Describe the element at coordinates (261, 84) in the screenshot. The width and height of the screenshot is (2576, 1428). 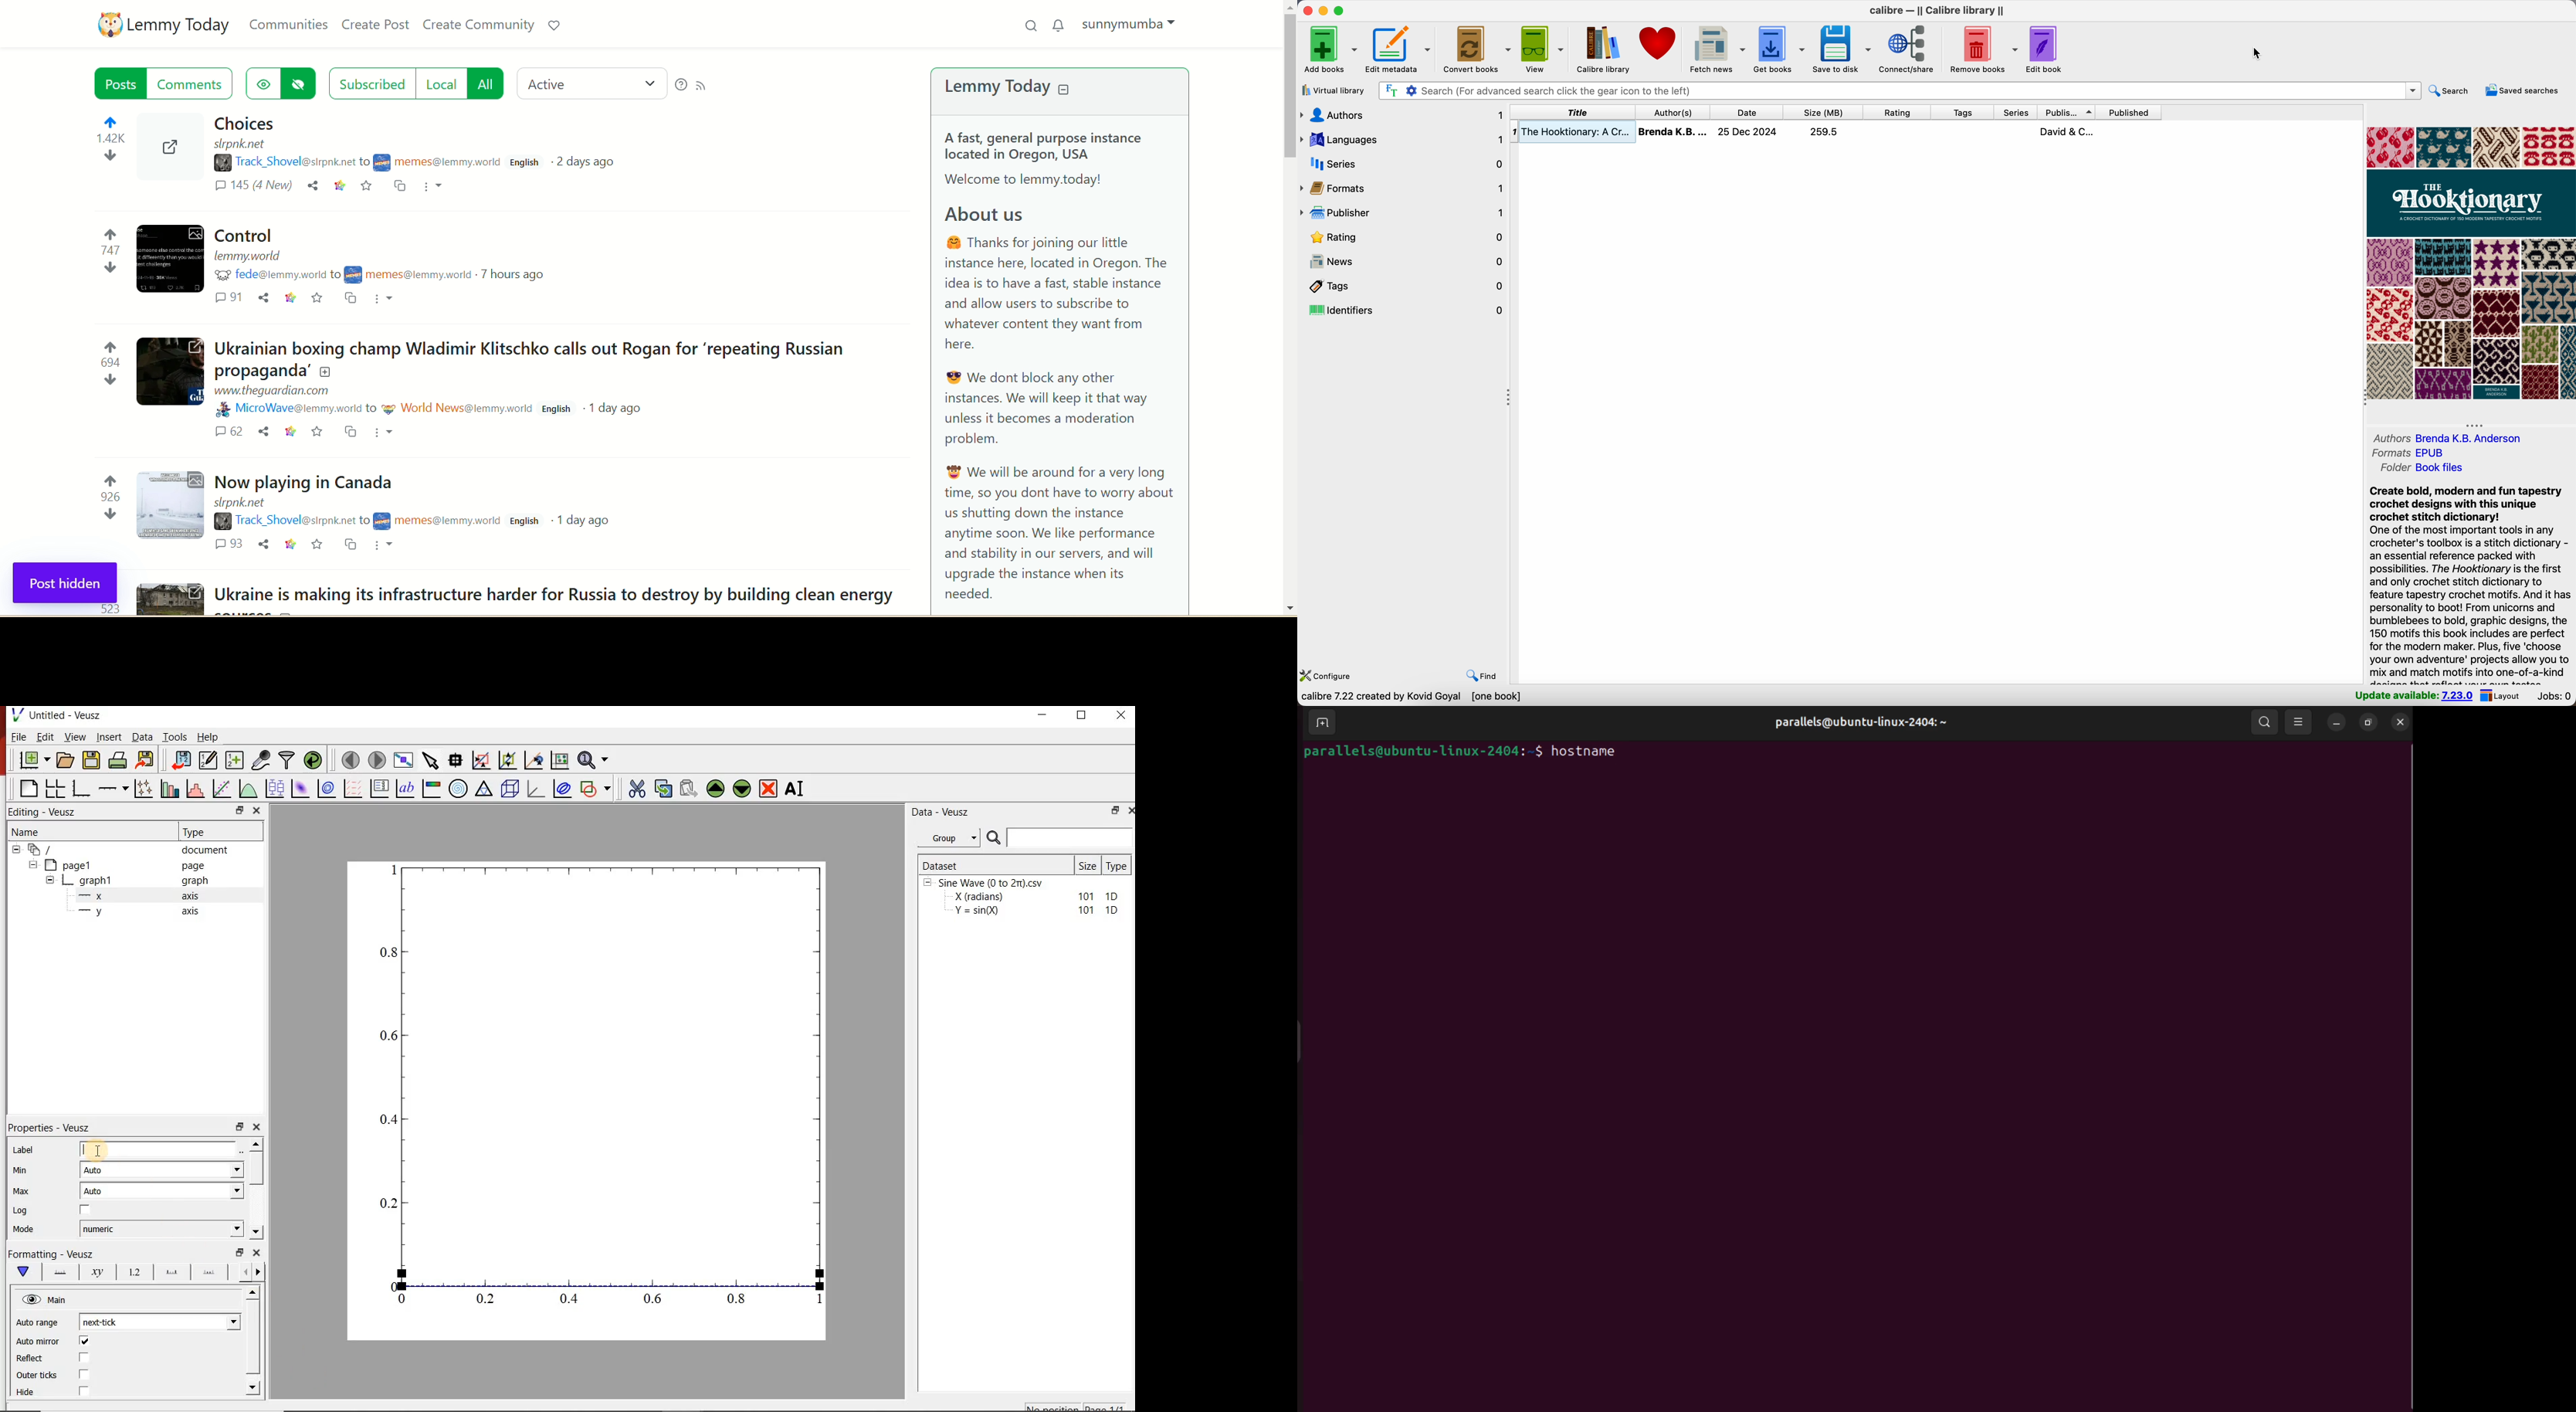
I see `show hidden posts` at that location.